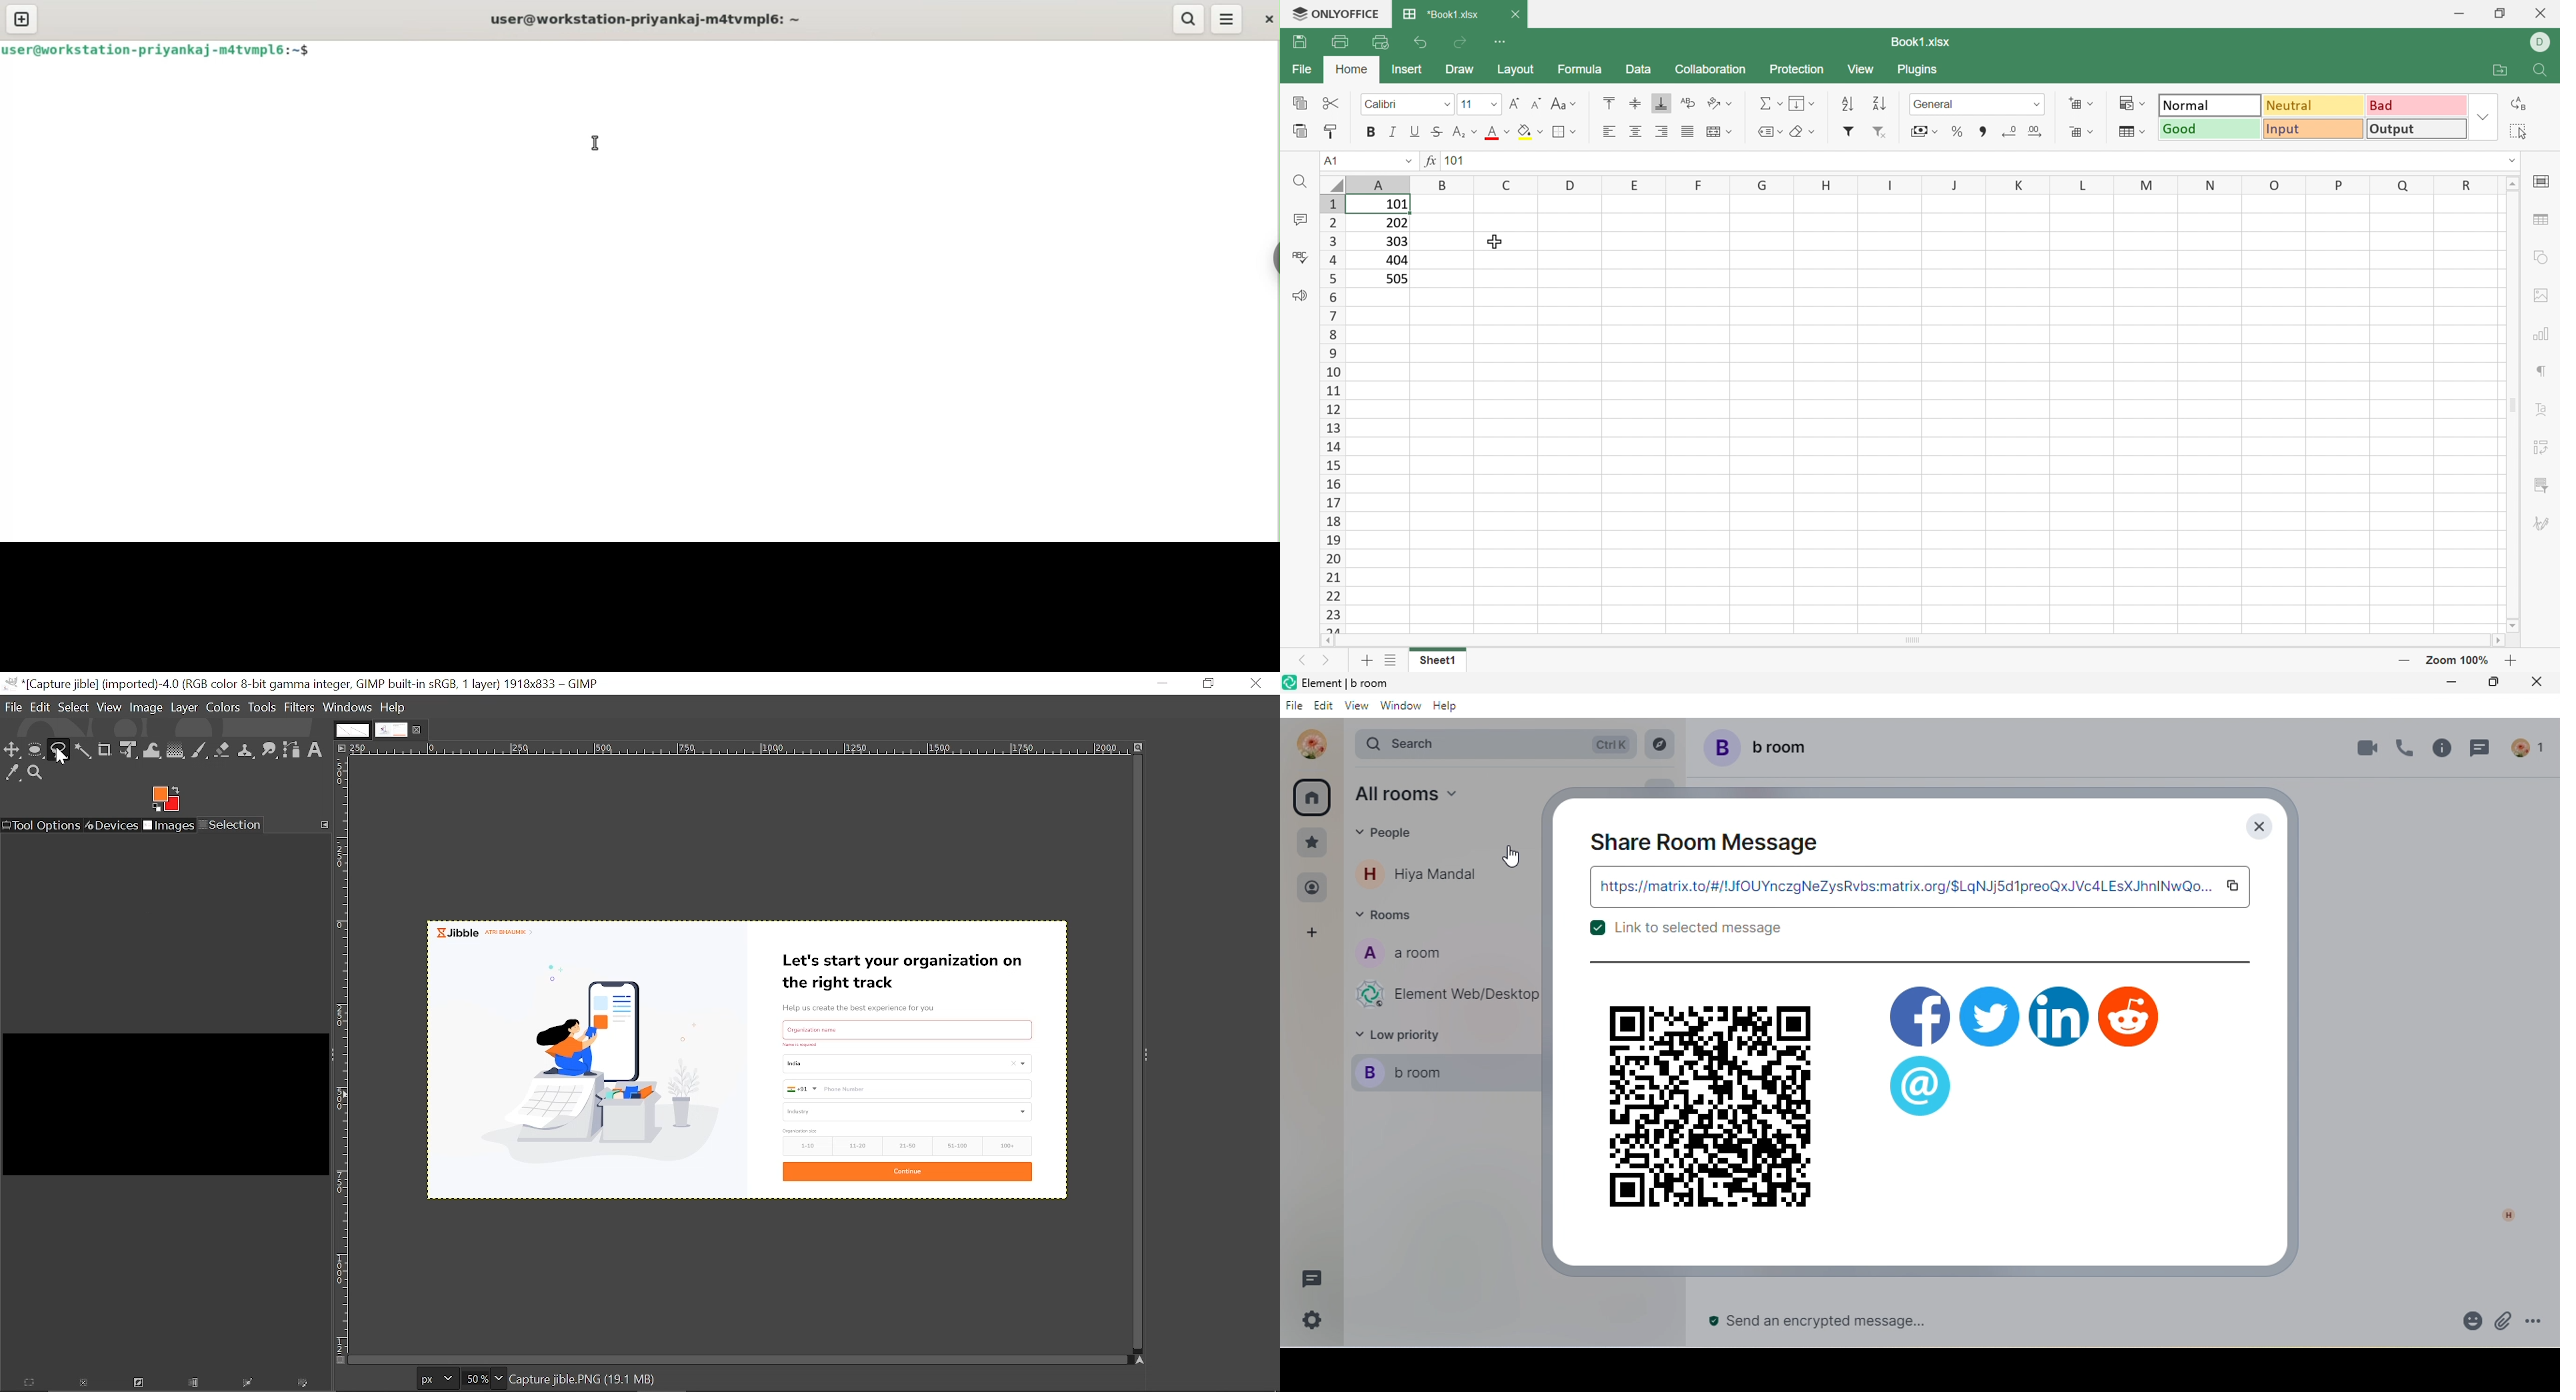 This screenshot has width=2576, height=1400. Describe the element at coordinates (1903, 887) in the screenshot. I see `https://matrix.to/#/!fOUYnczgNeZysRvbs:matrix.org/$LaNJjSd1preoQxJVc4LEsXJhnINwQo...` at that location.